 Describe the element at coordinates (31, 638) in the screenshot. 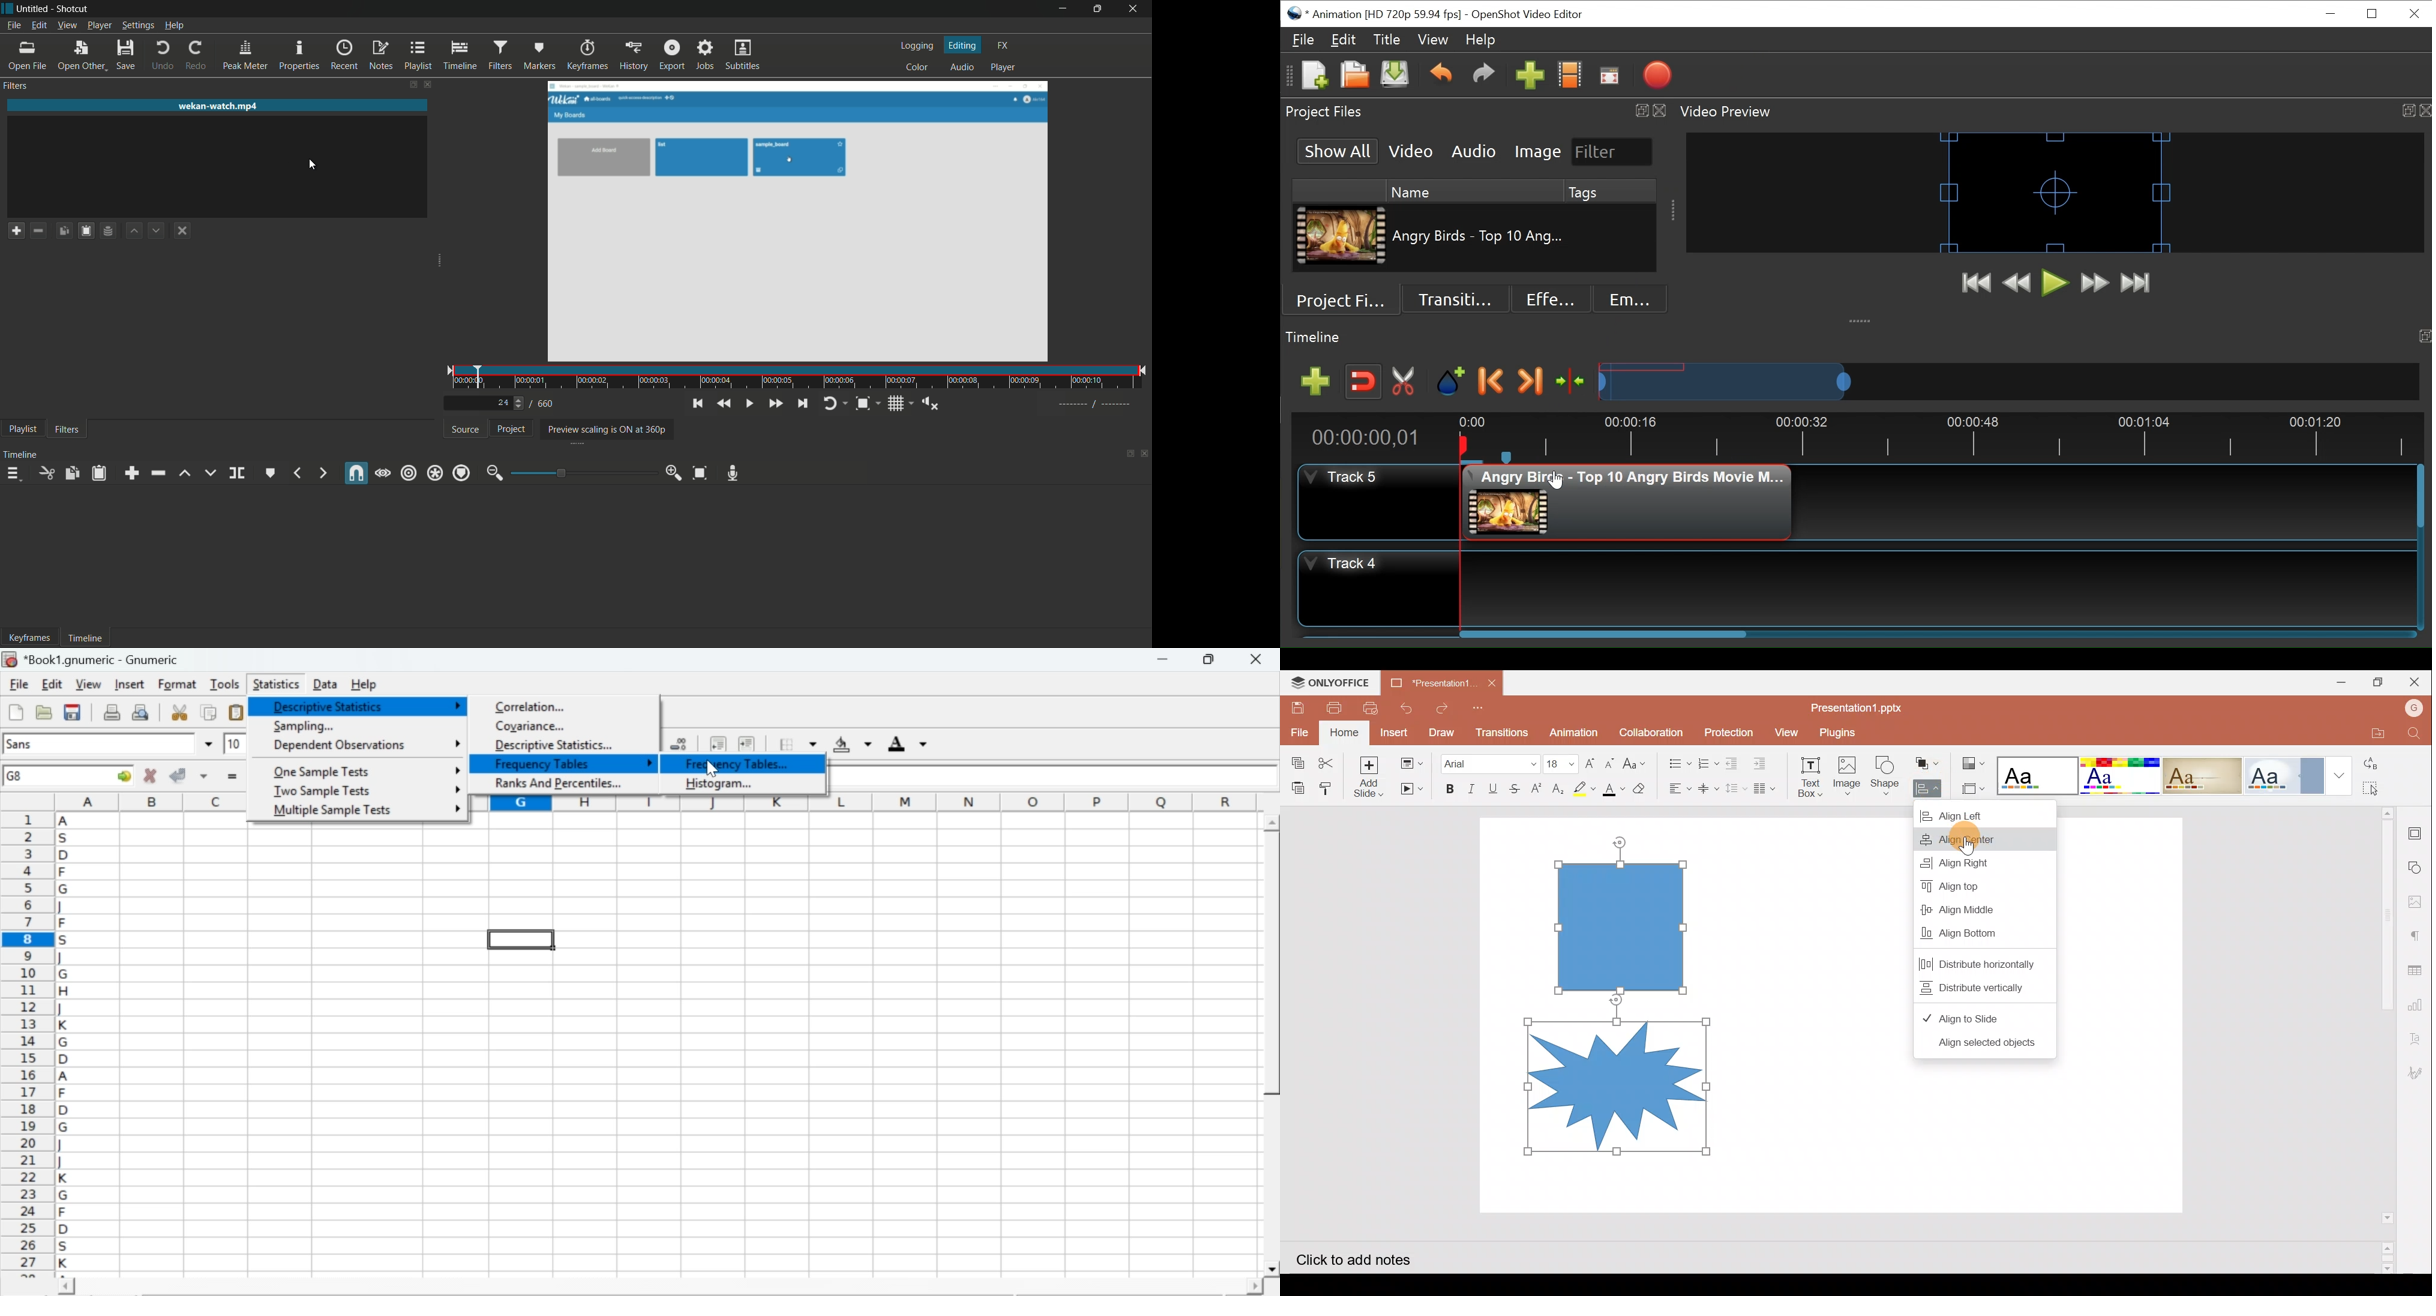

I see `keyframes` at that location.